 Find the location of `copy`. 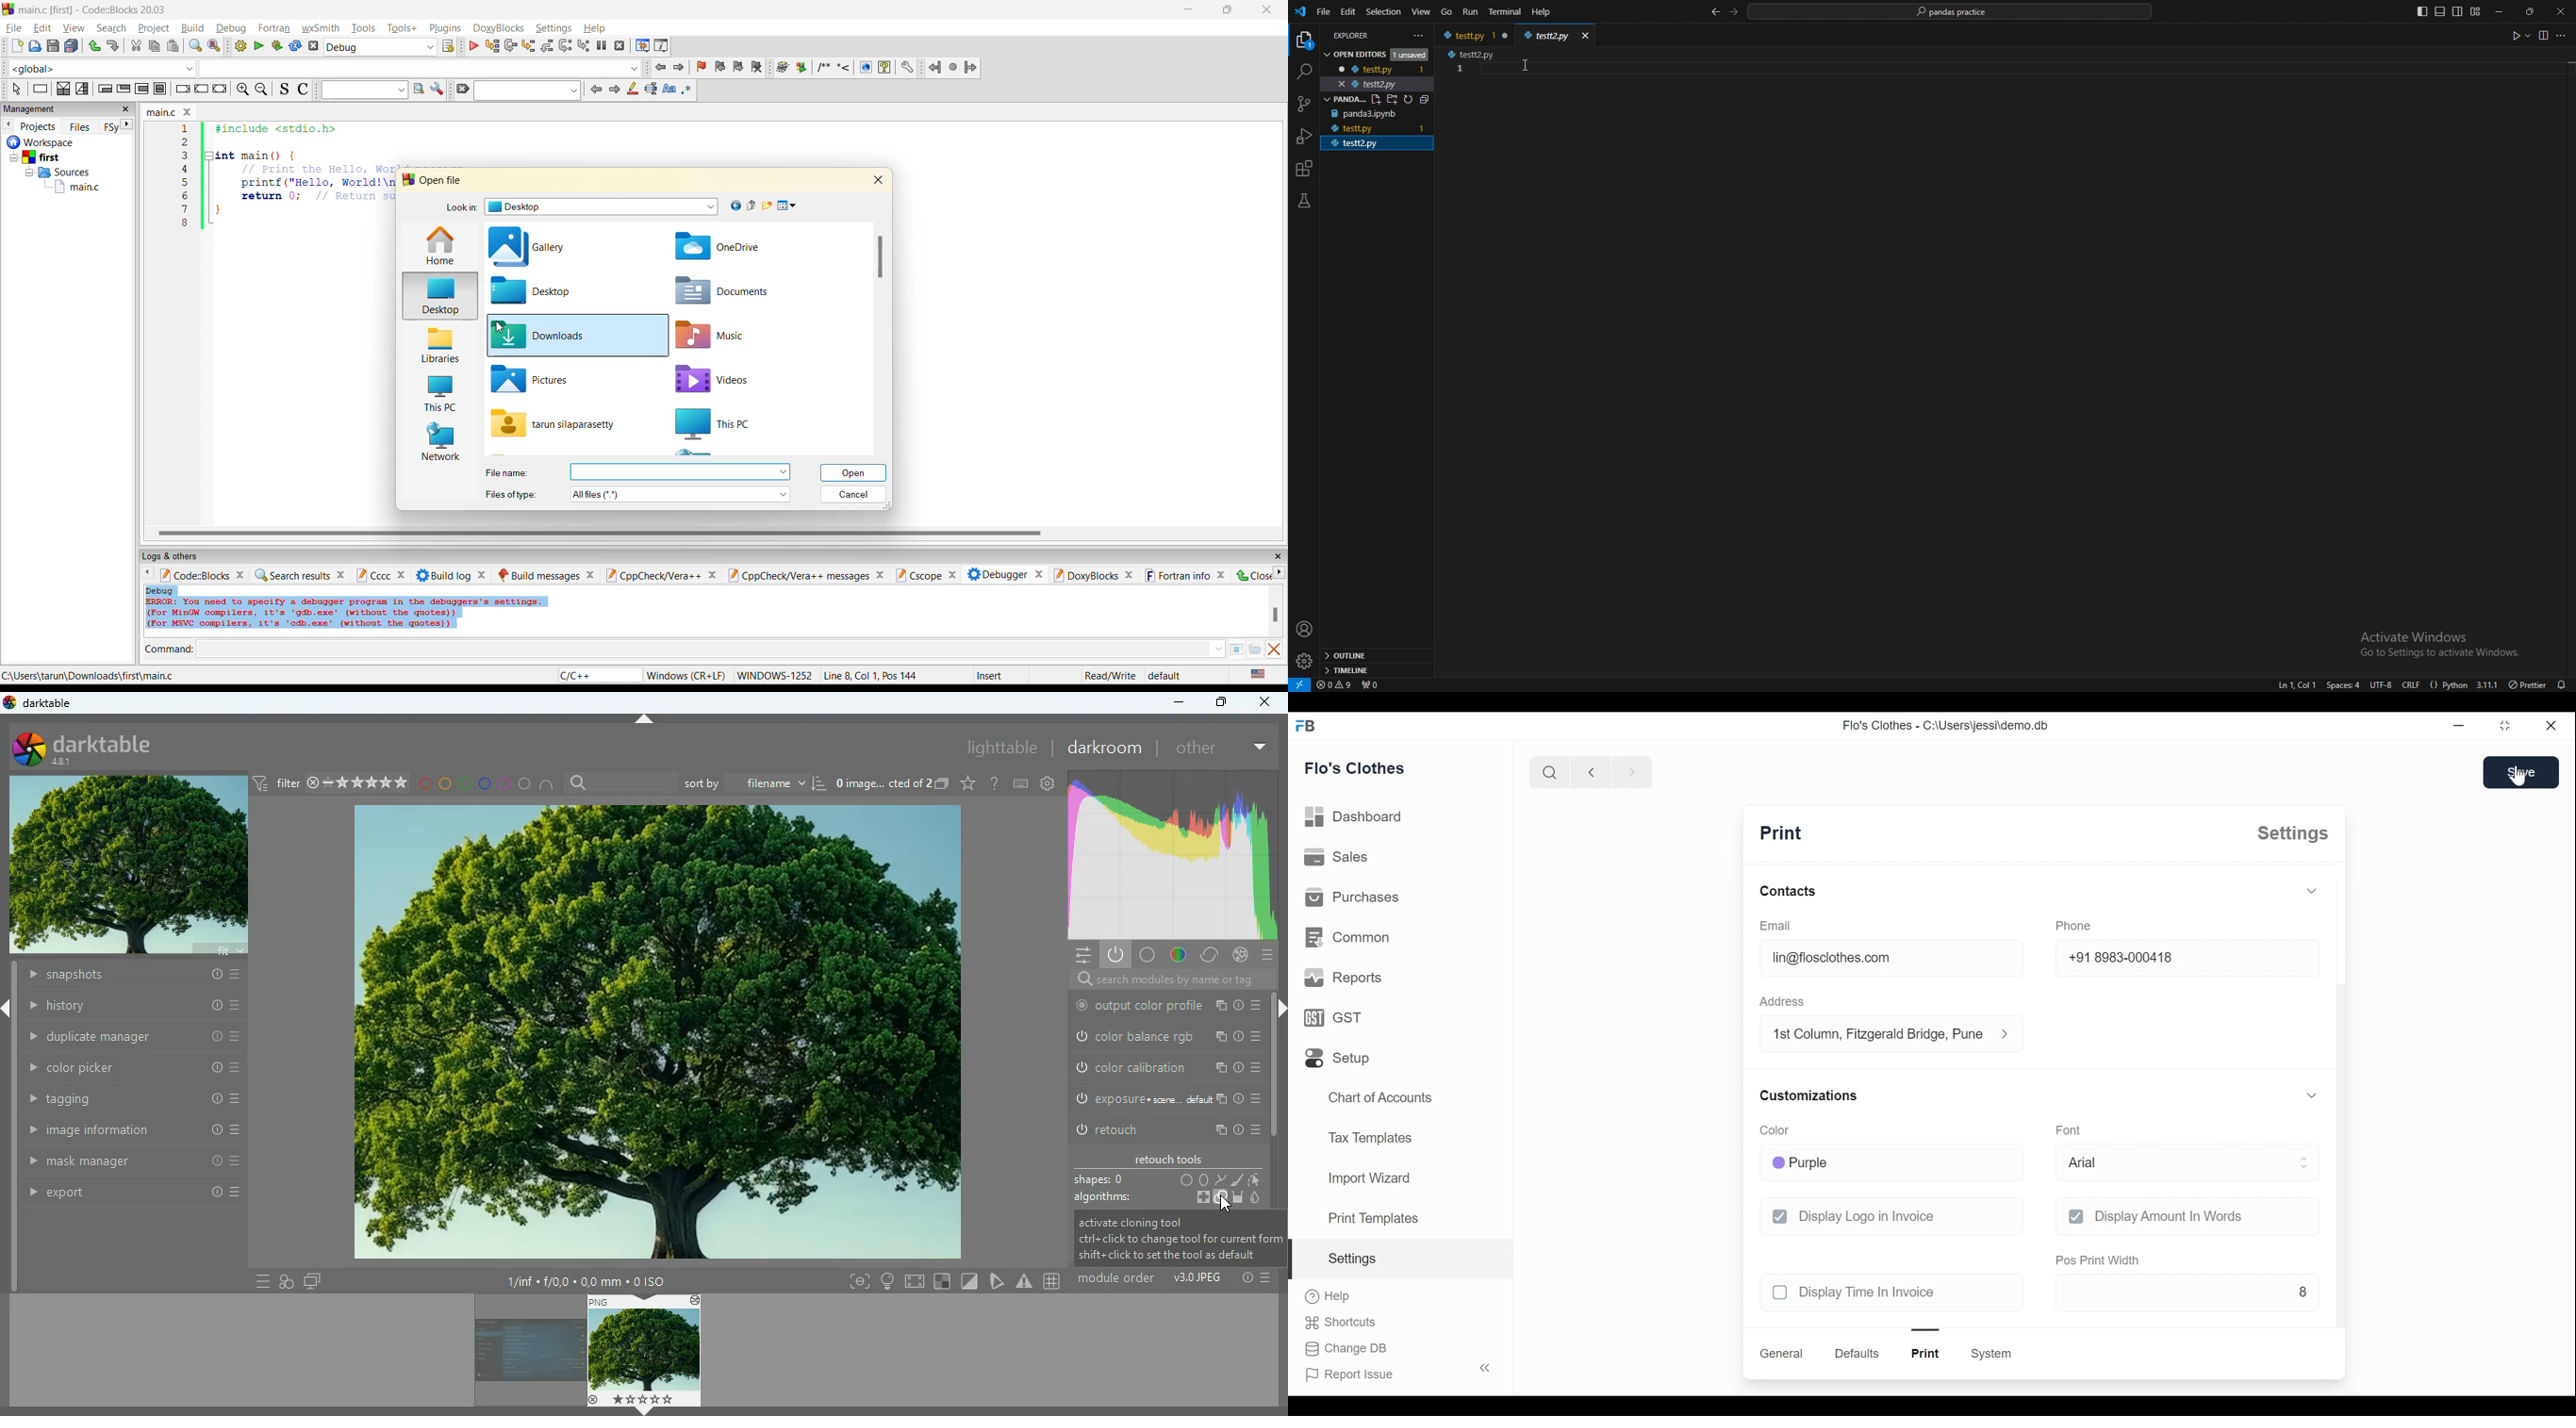

copy is located at coordinates (155, 46).